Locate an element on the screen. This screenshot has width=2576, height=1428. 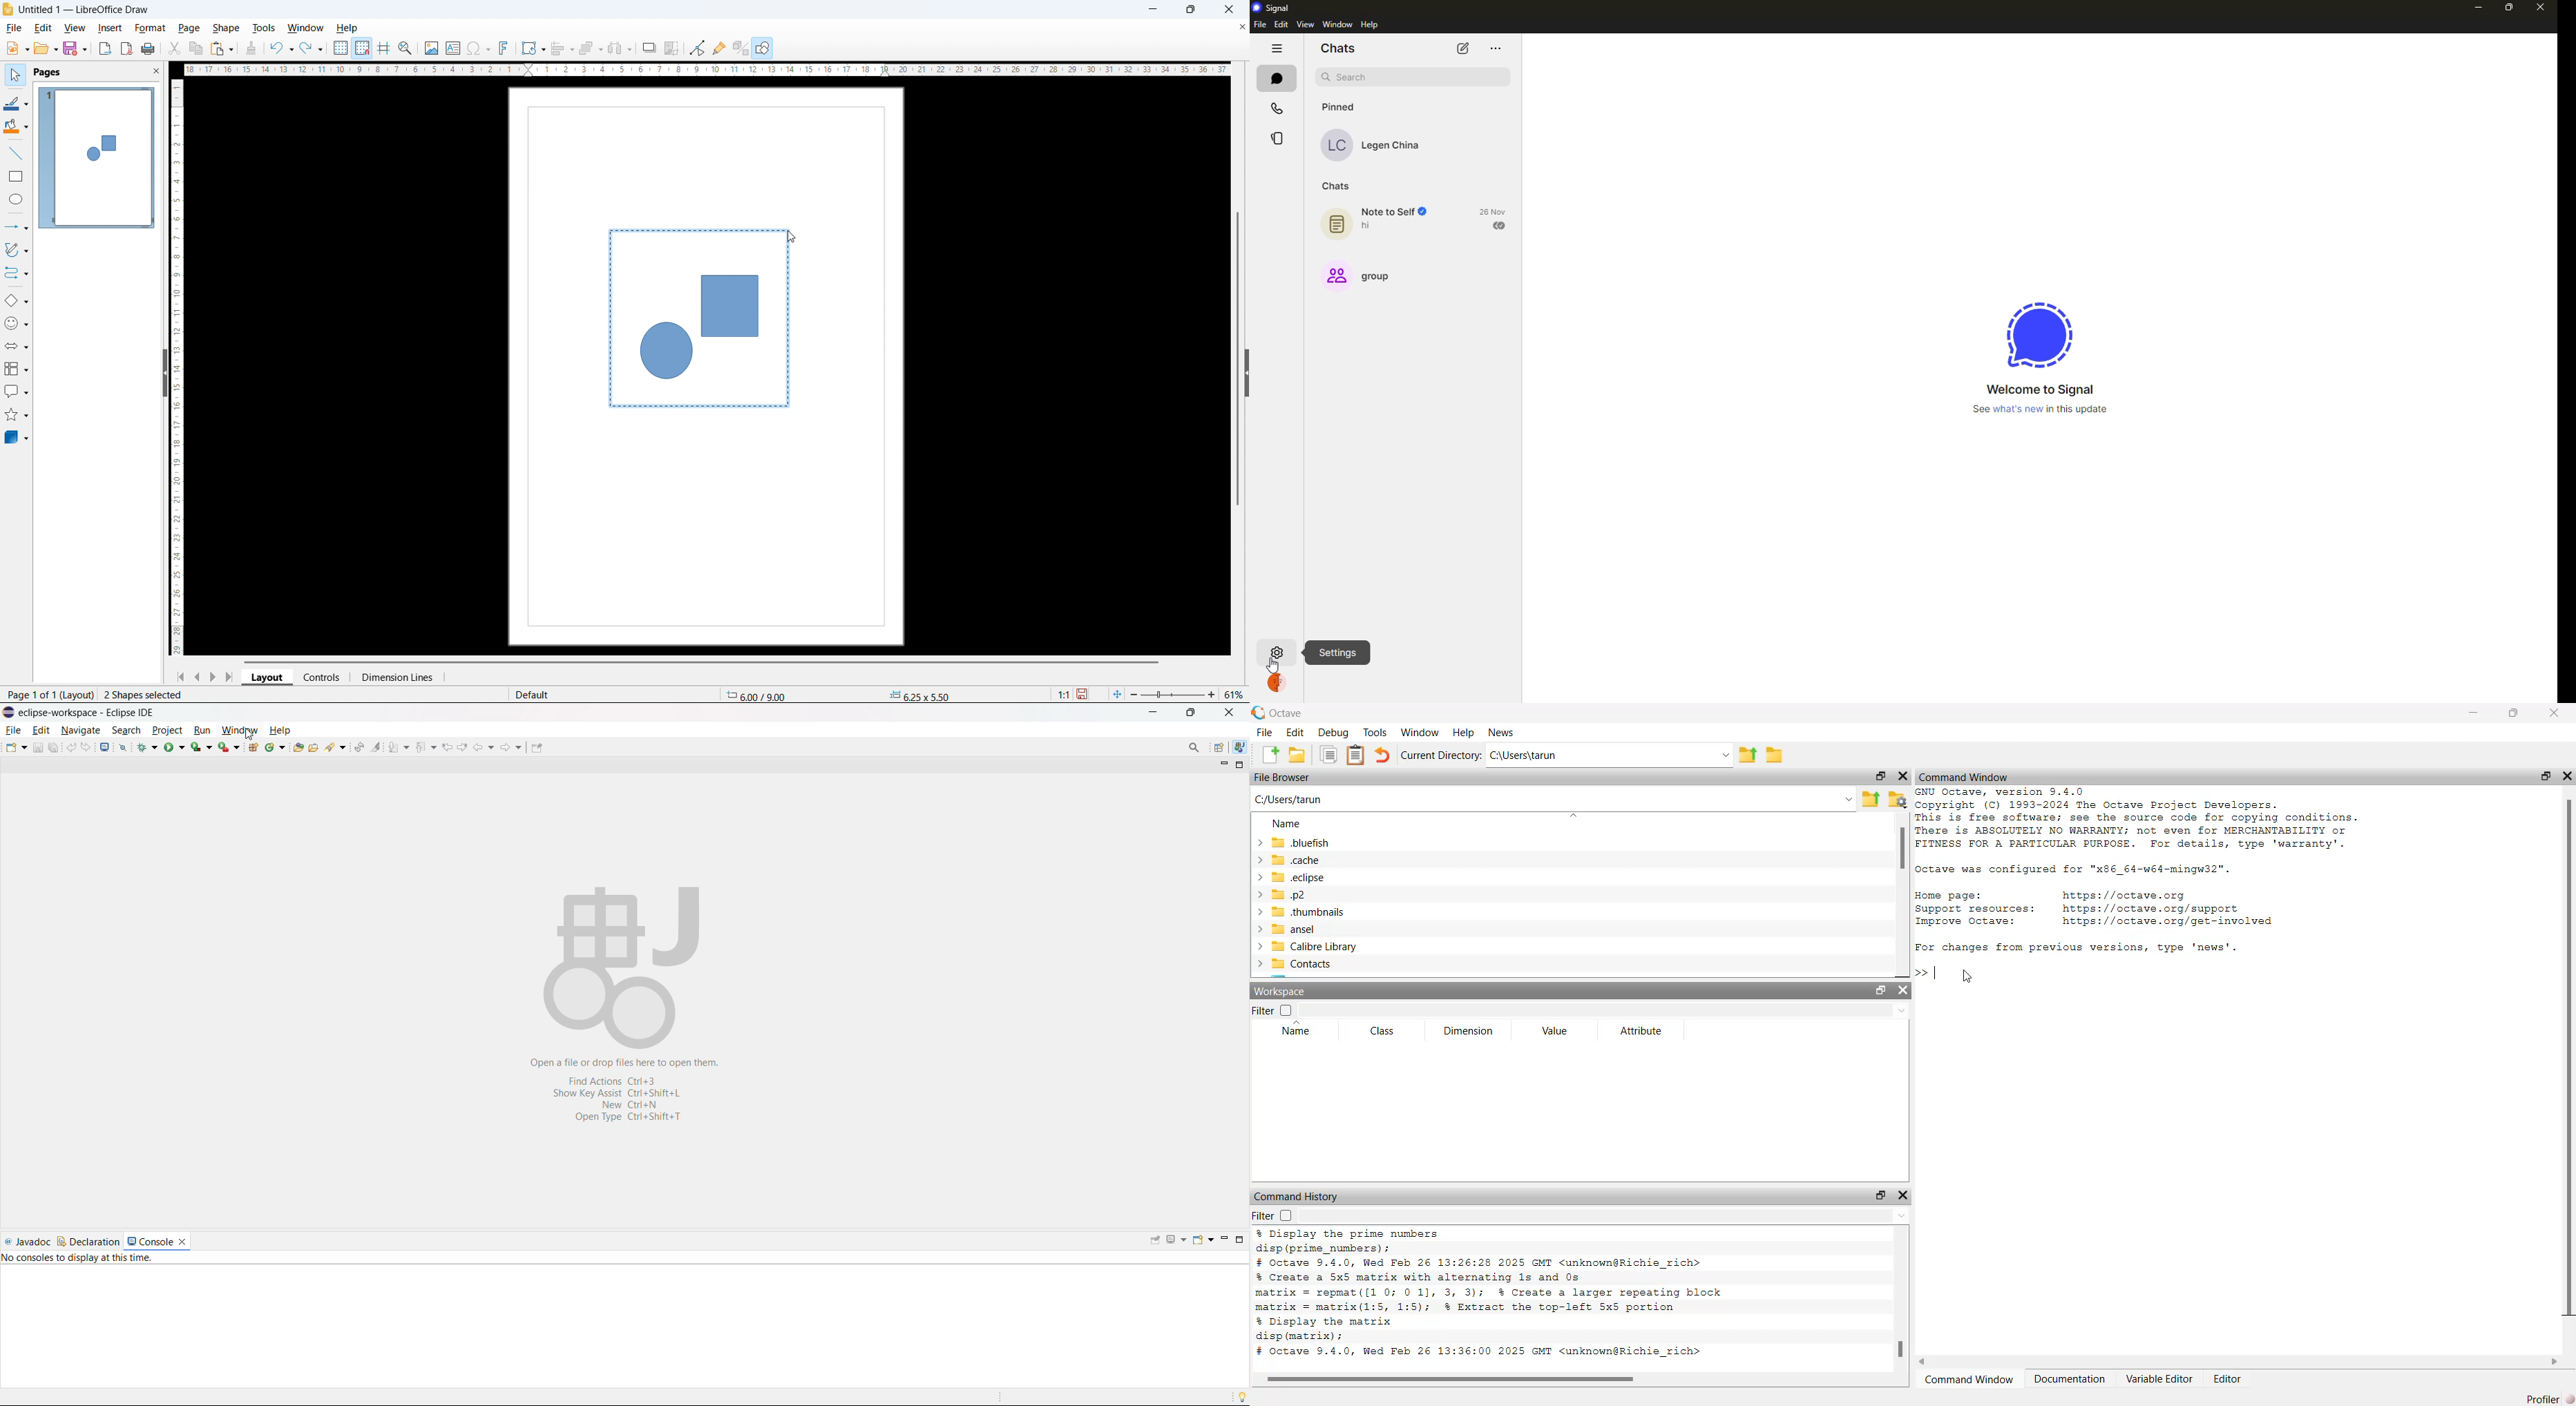
expand sidebar is located at coordinates (1247, 373).